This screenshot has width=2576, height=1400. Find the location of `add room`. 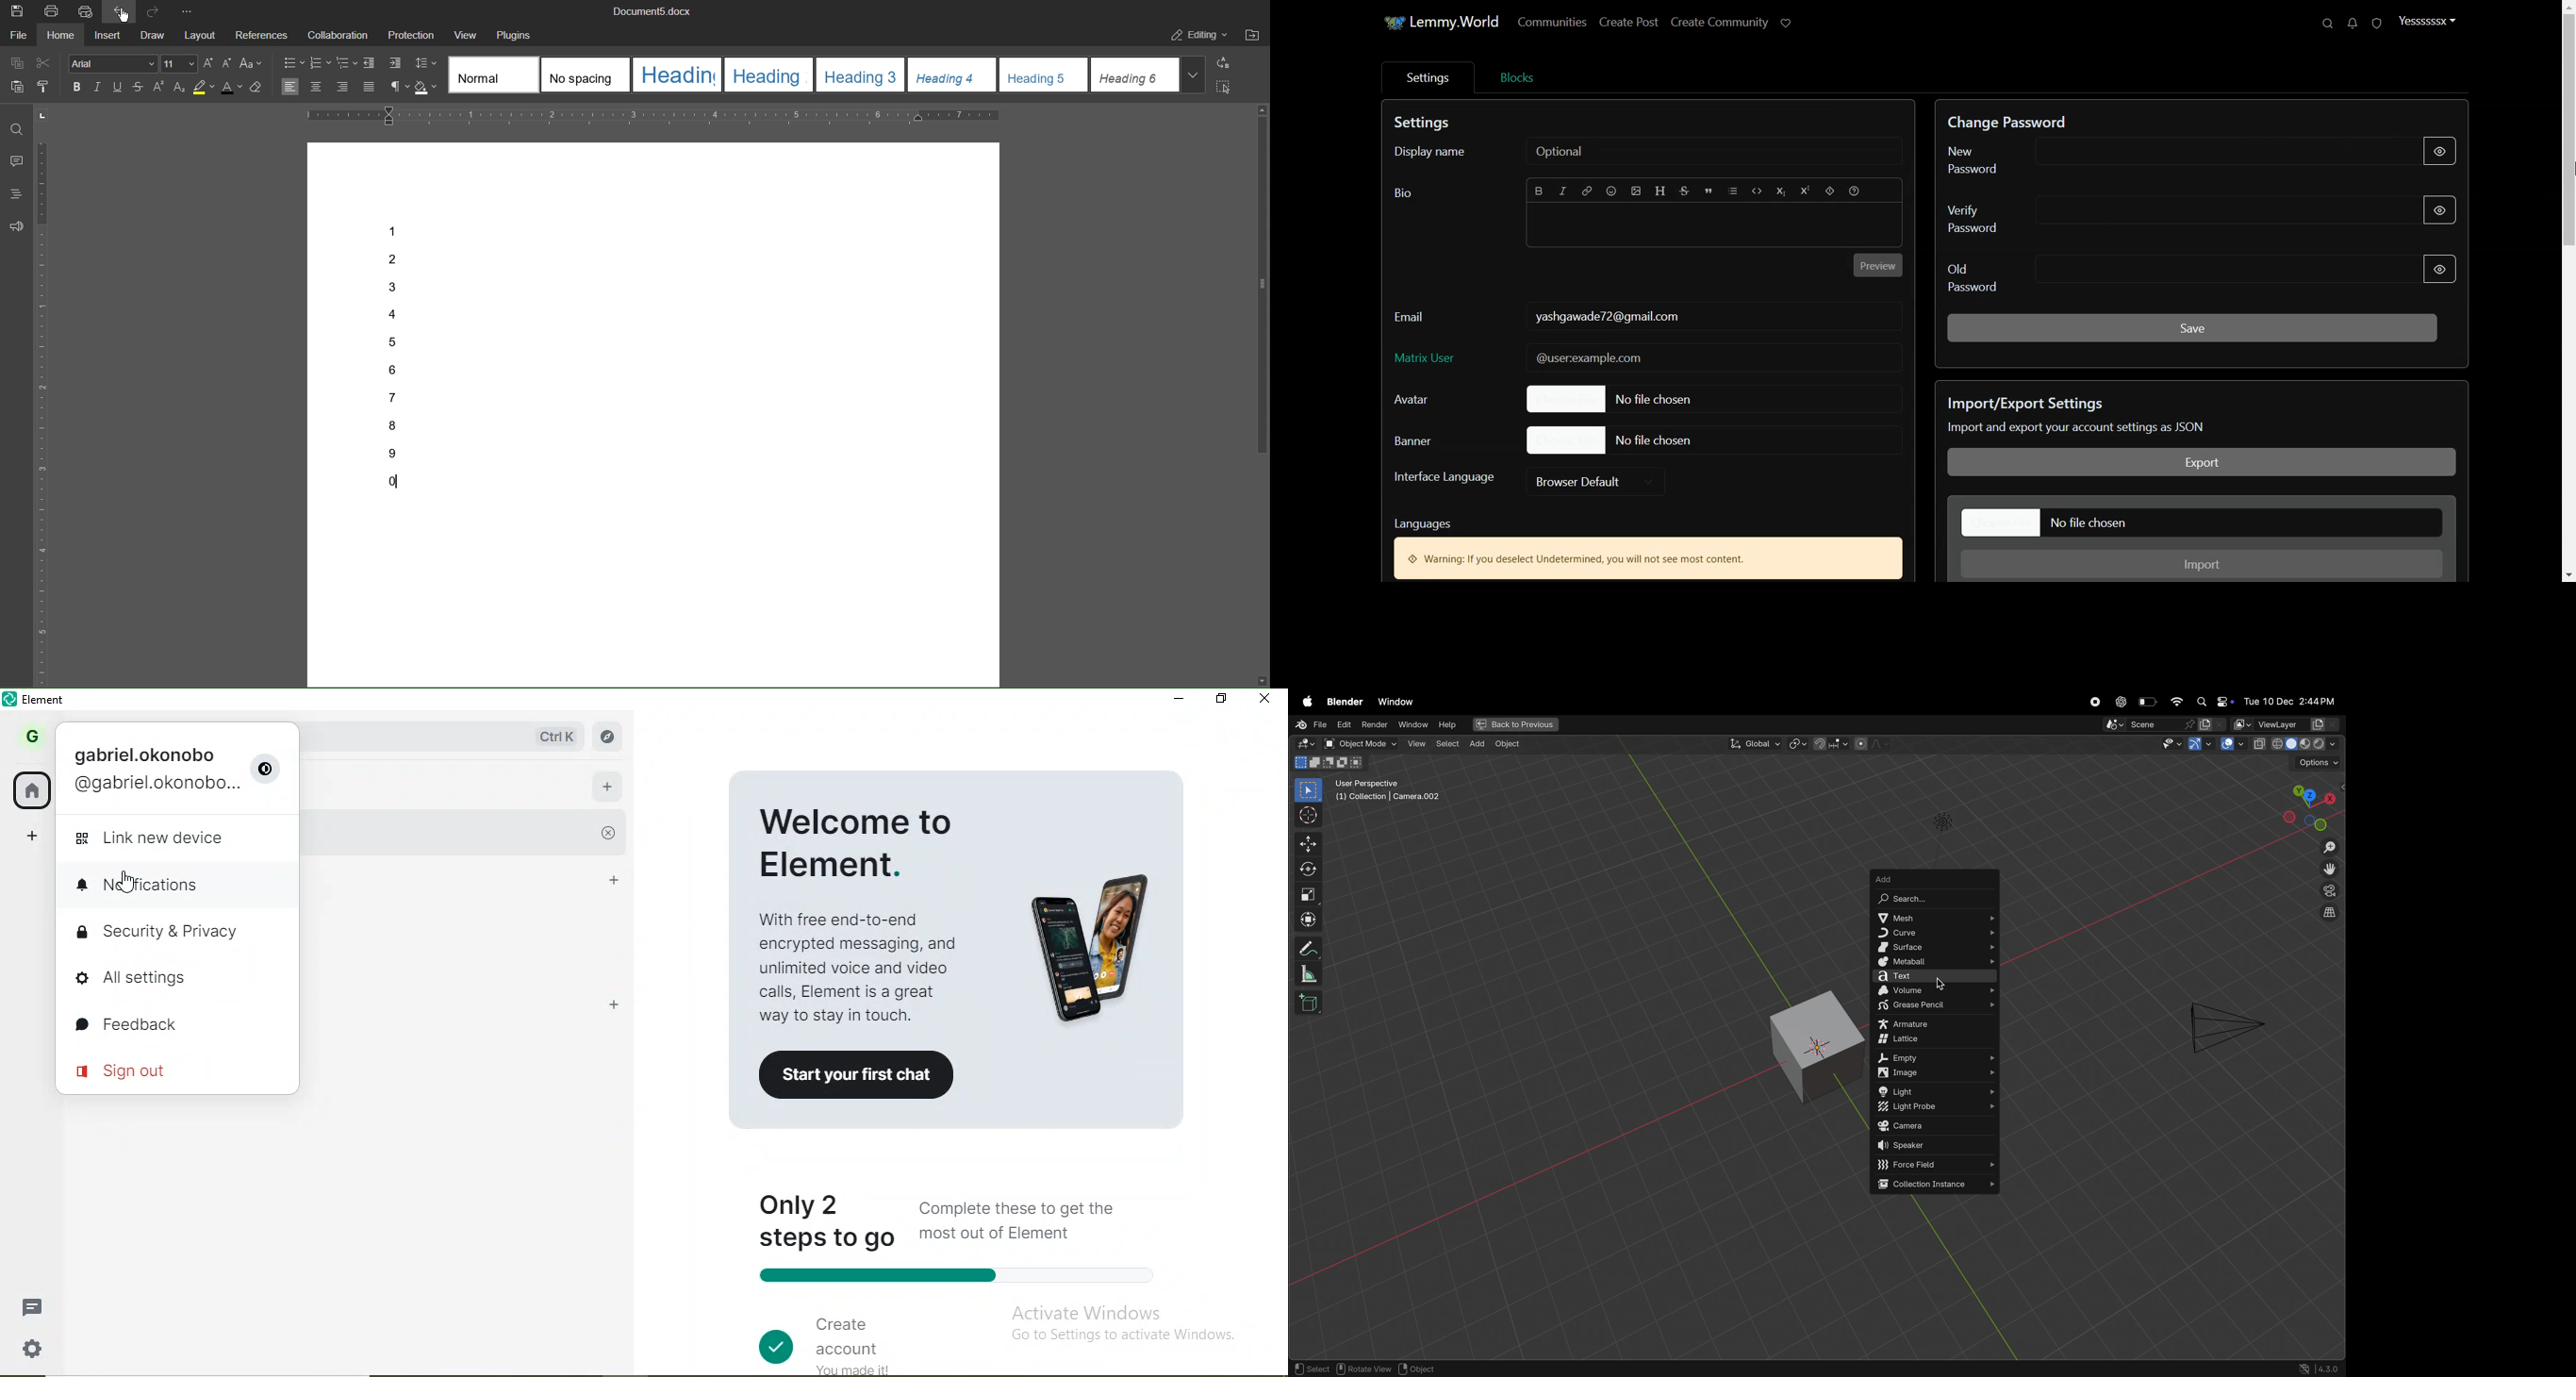

add room is located at coordinates (616, 1005).